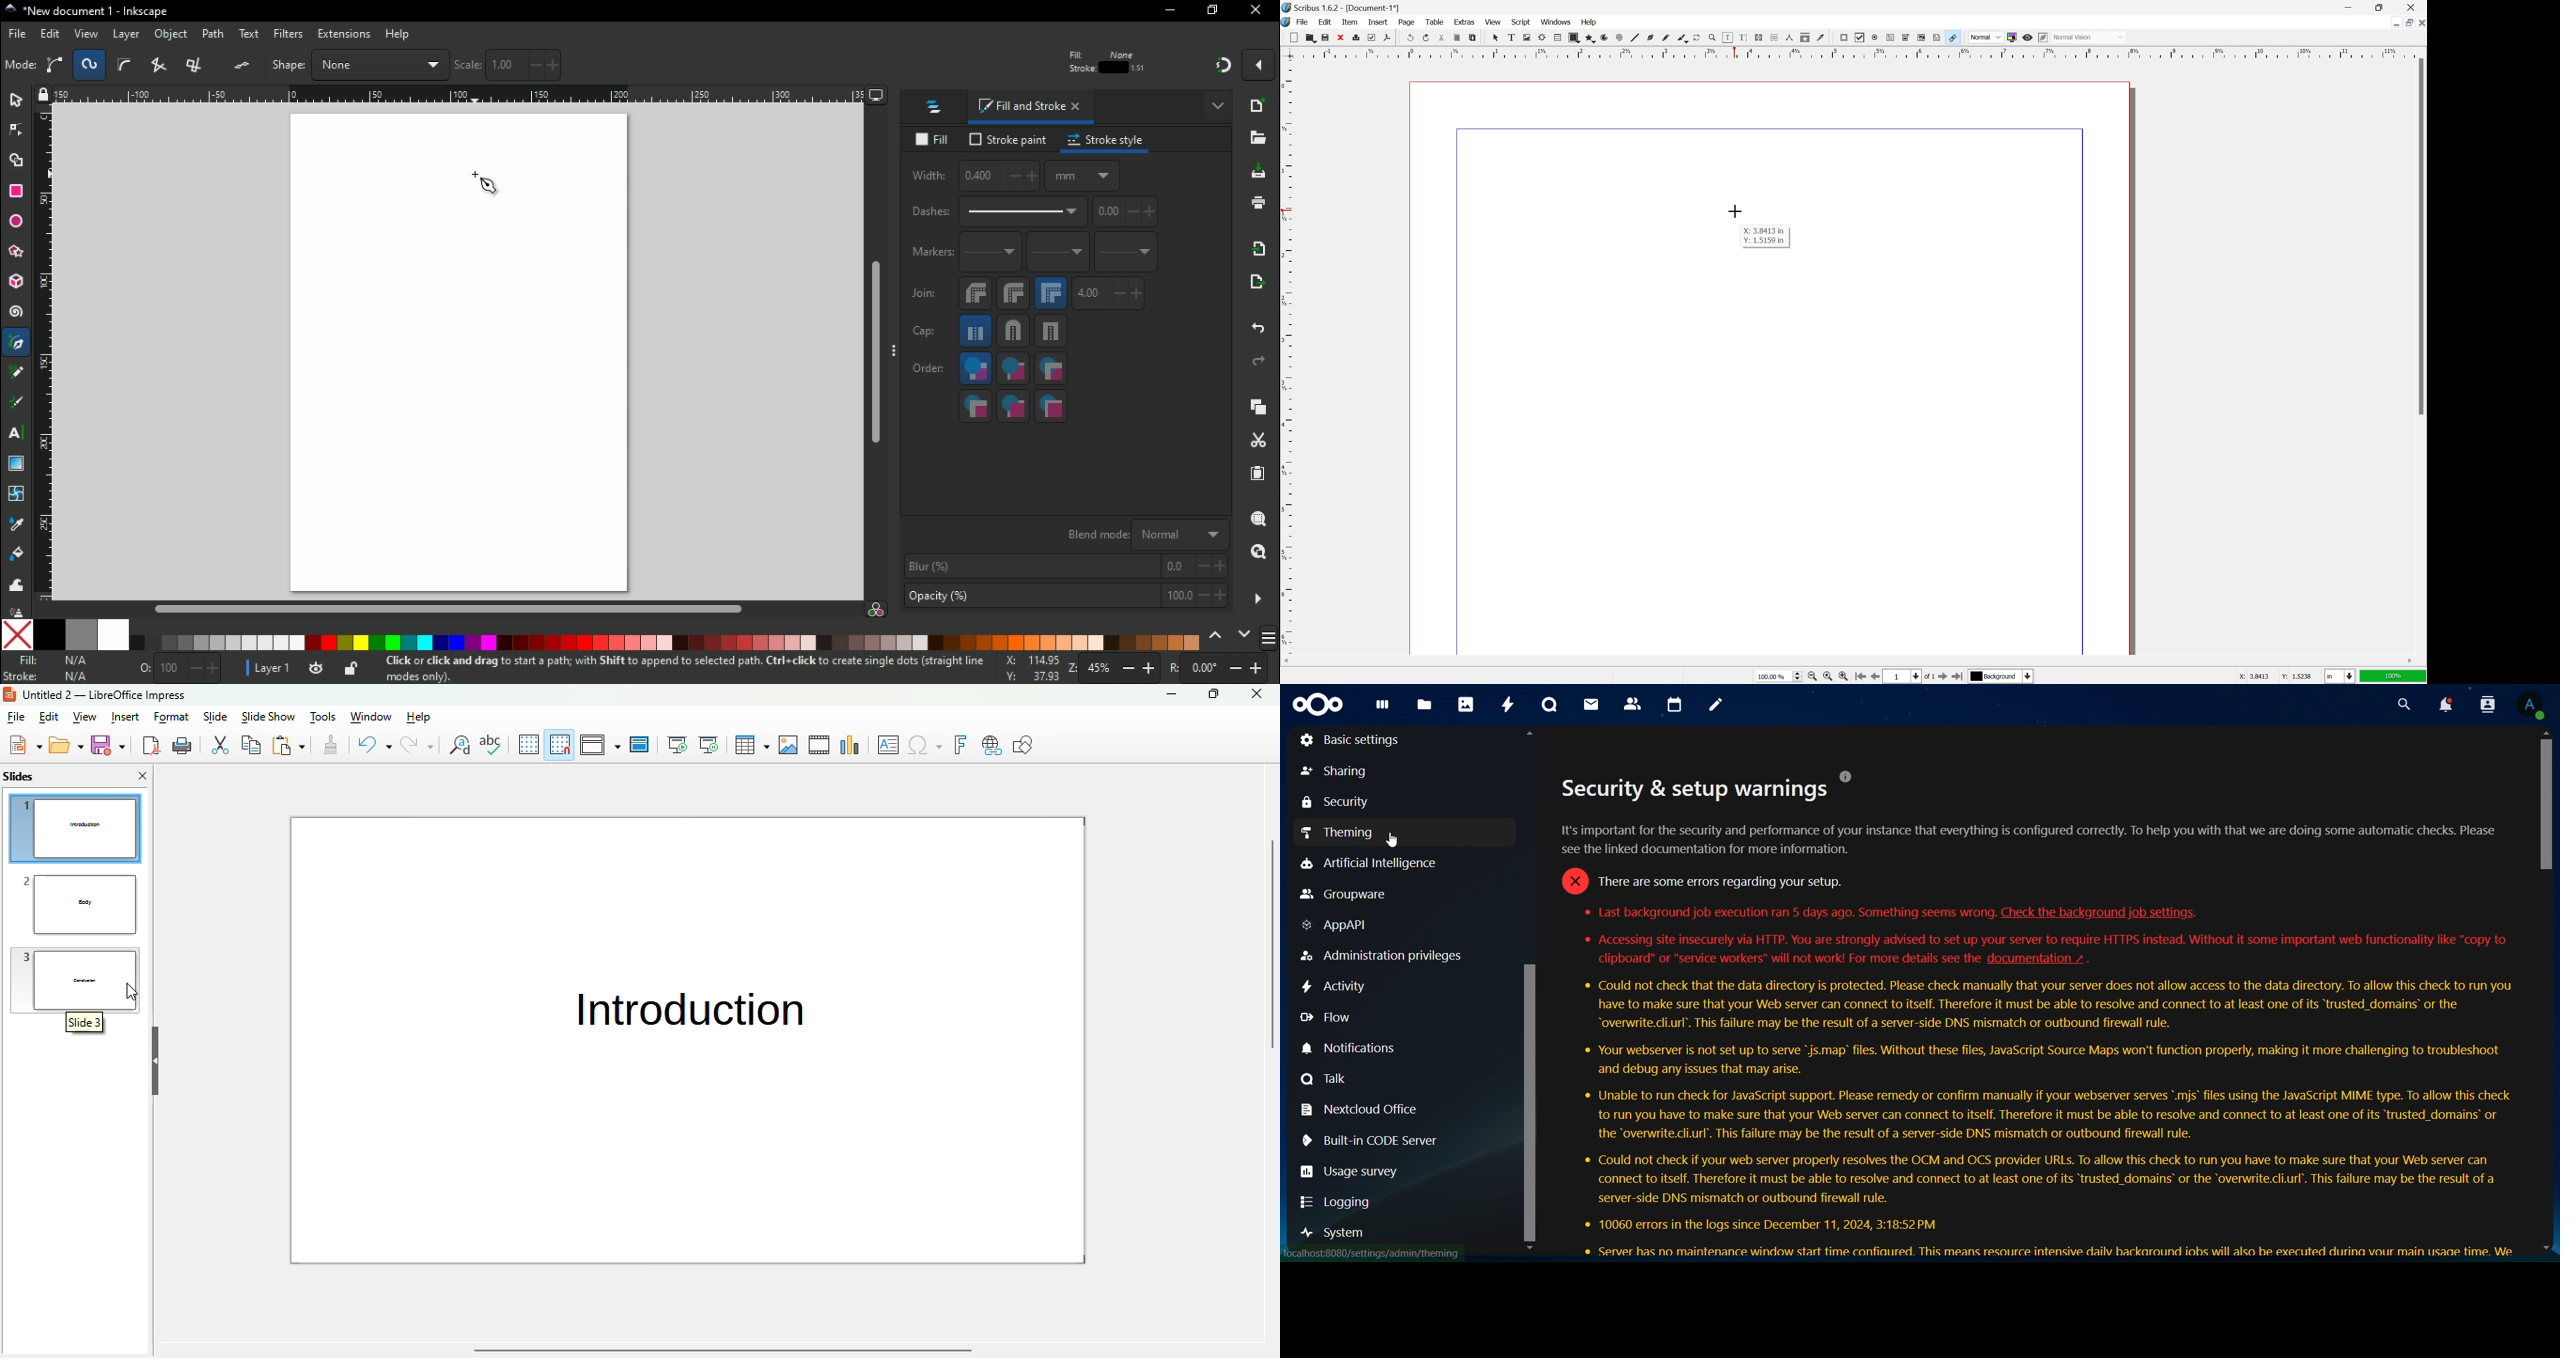 This screenshot has width=2576, height=1372. Describe the element at coordinates (418, 717) in the screenshot. I see `help` at that location.